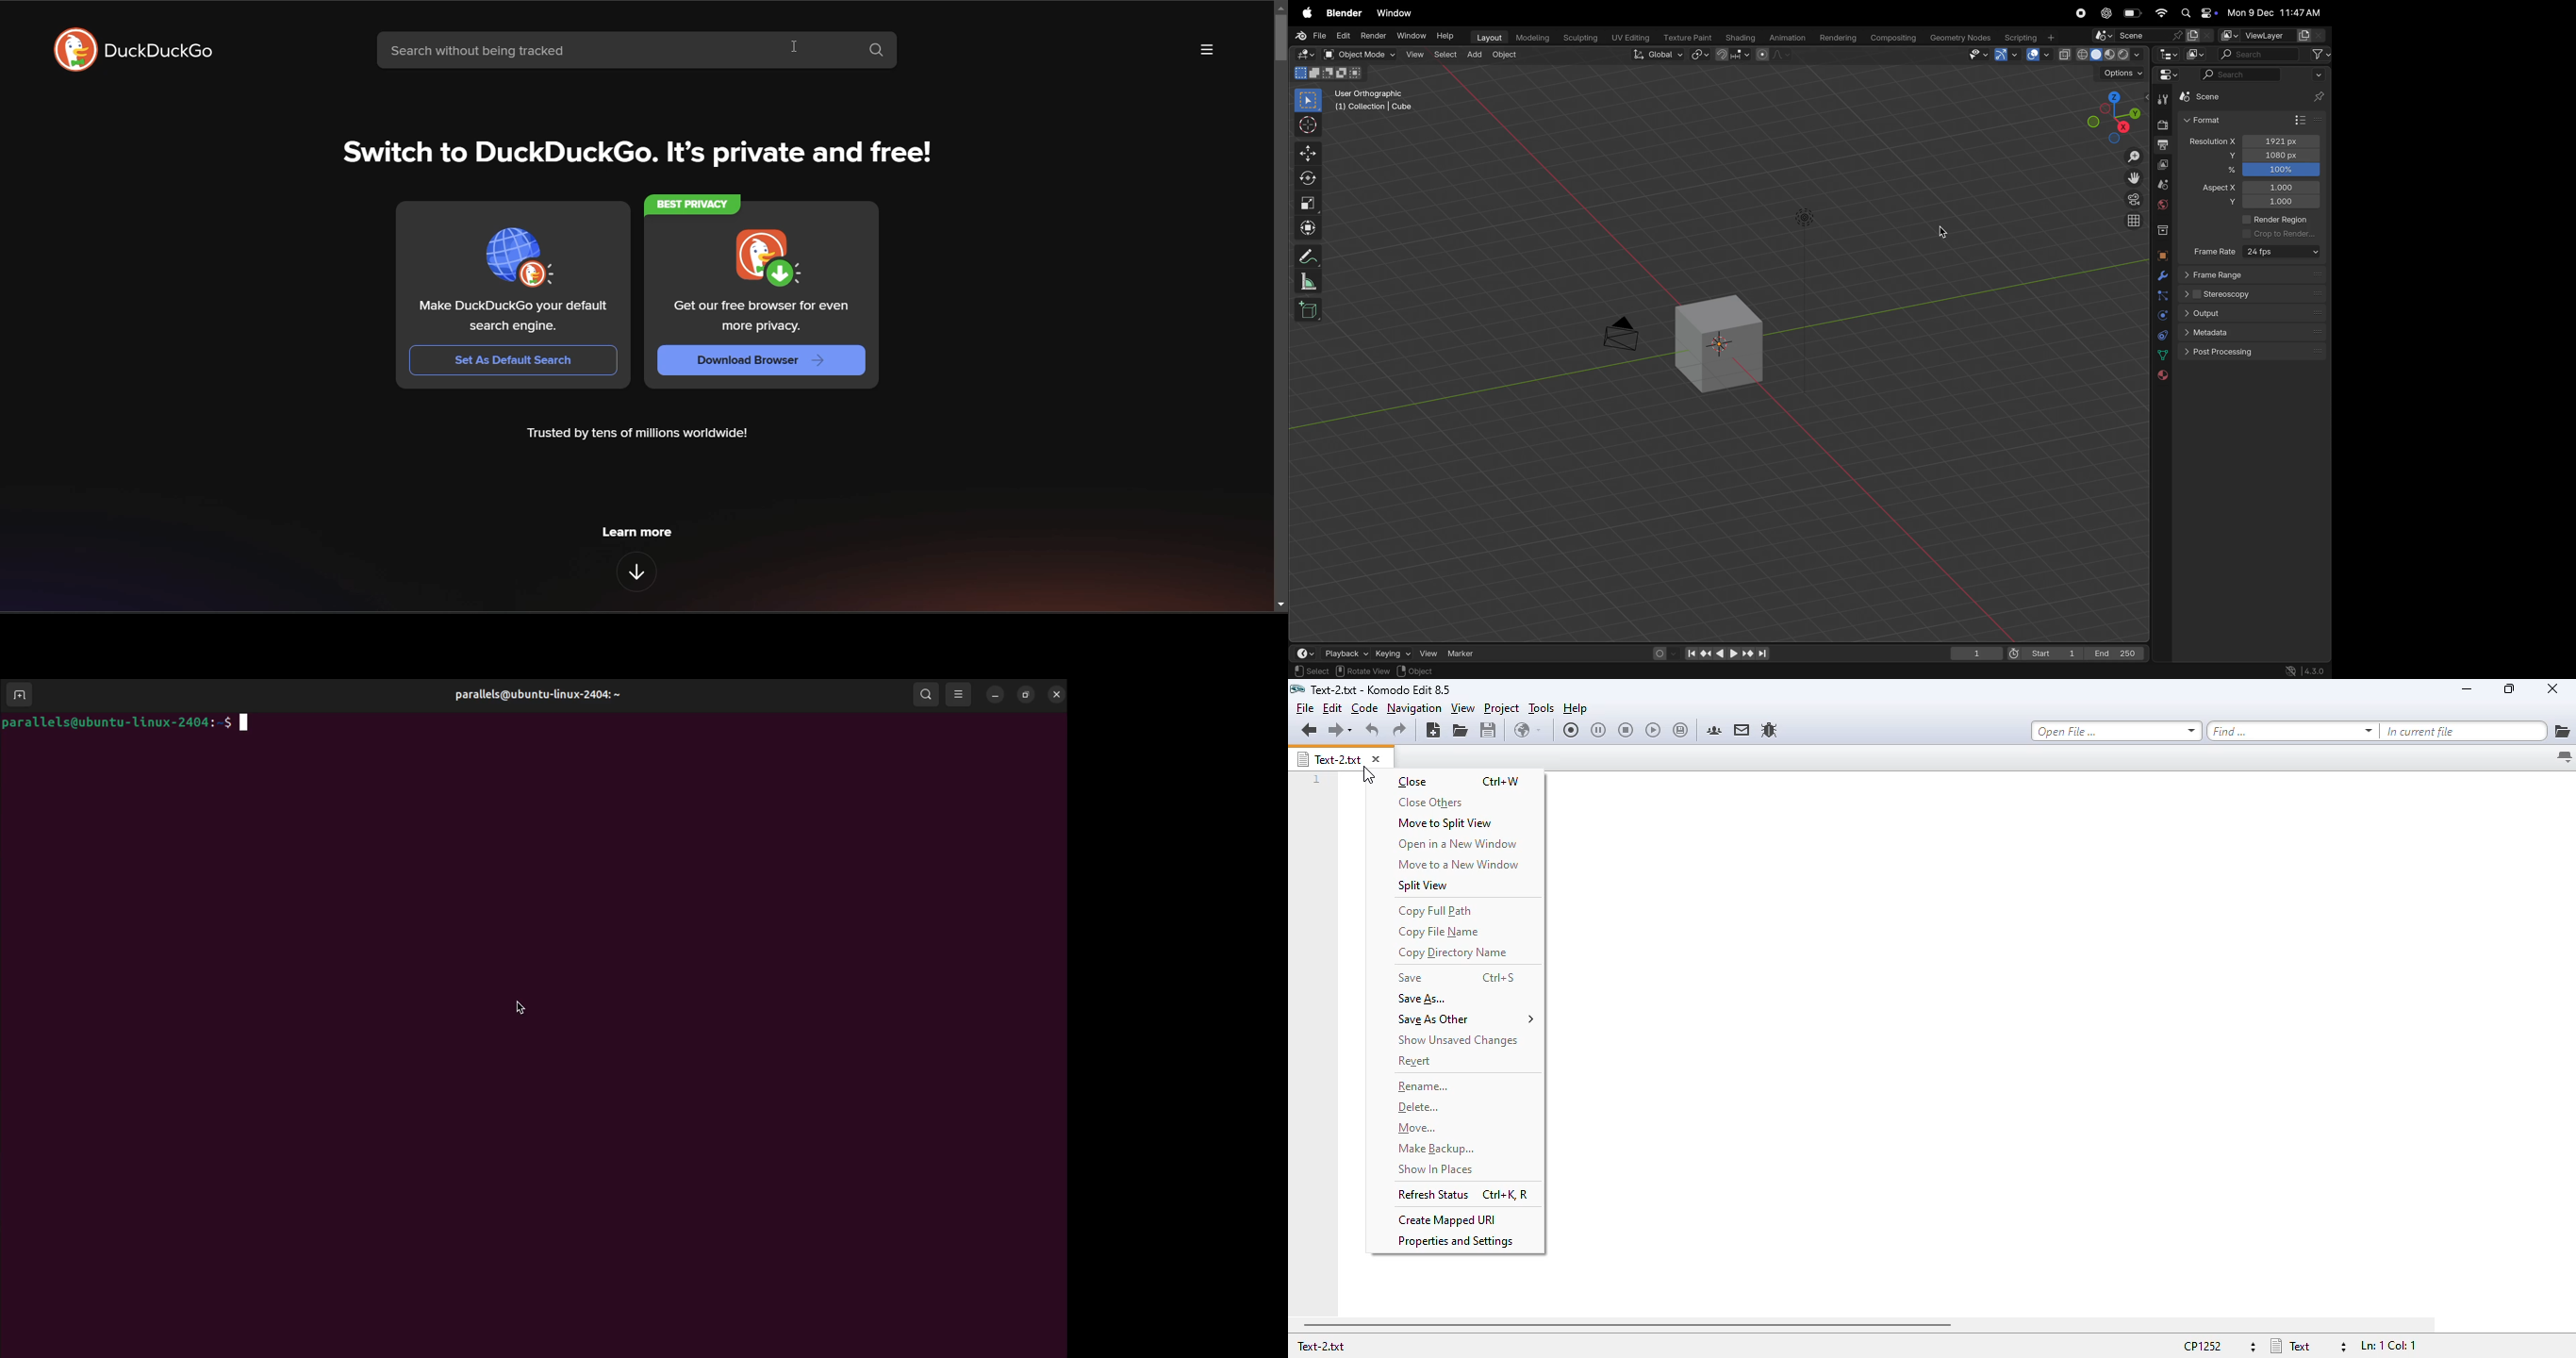 Image resolution: width=2576 pixels, height=1372 pixels. Describe the element at coordinates (2161, 334) in the screenshot. I see `constarints` at that location.